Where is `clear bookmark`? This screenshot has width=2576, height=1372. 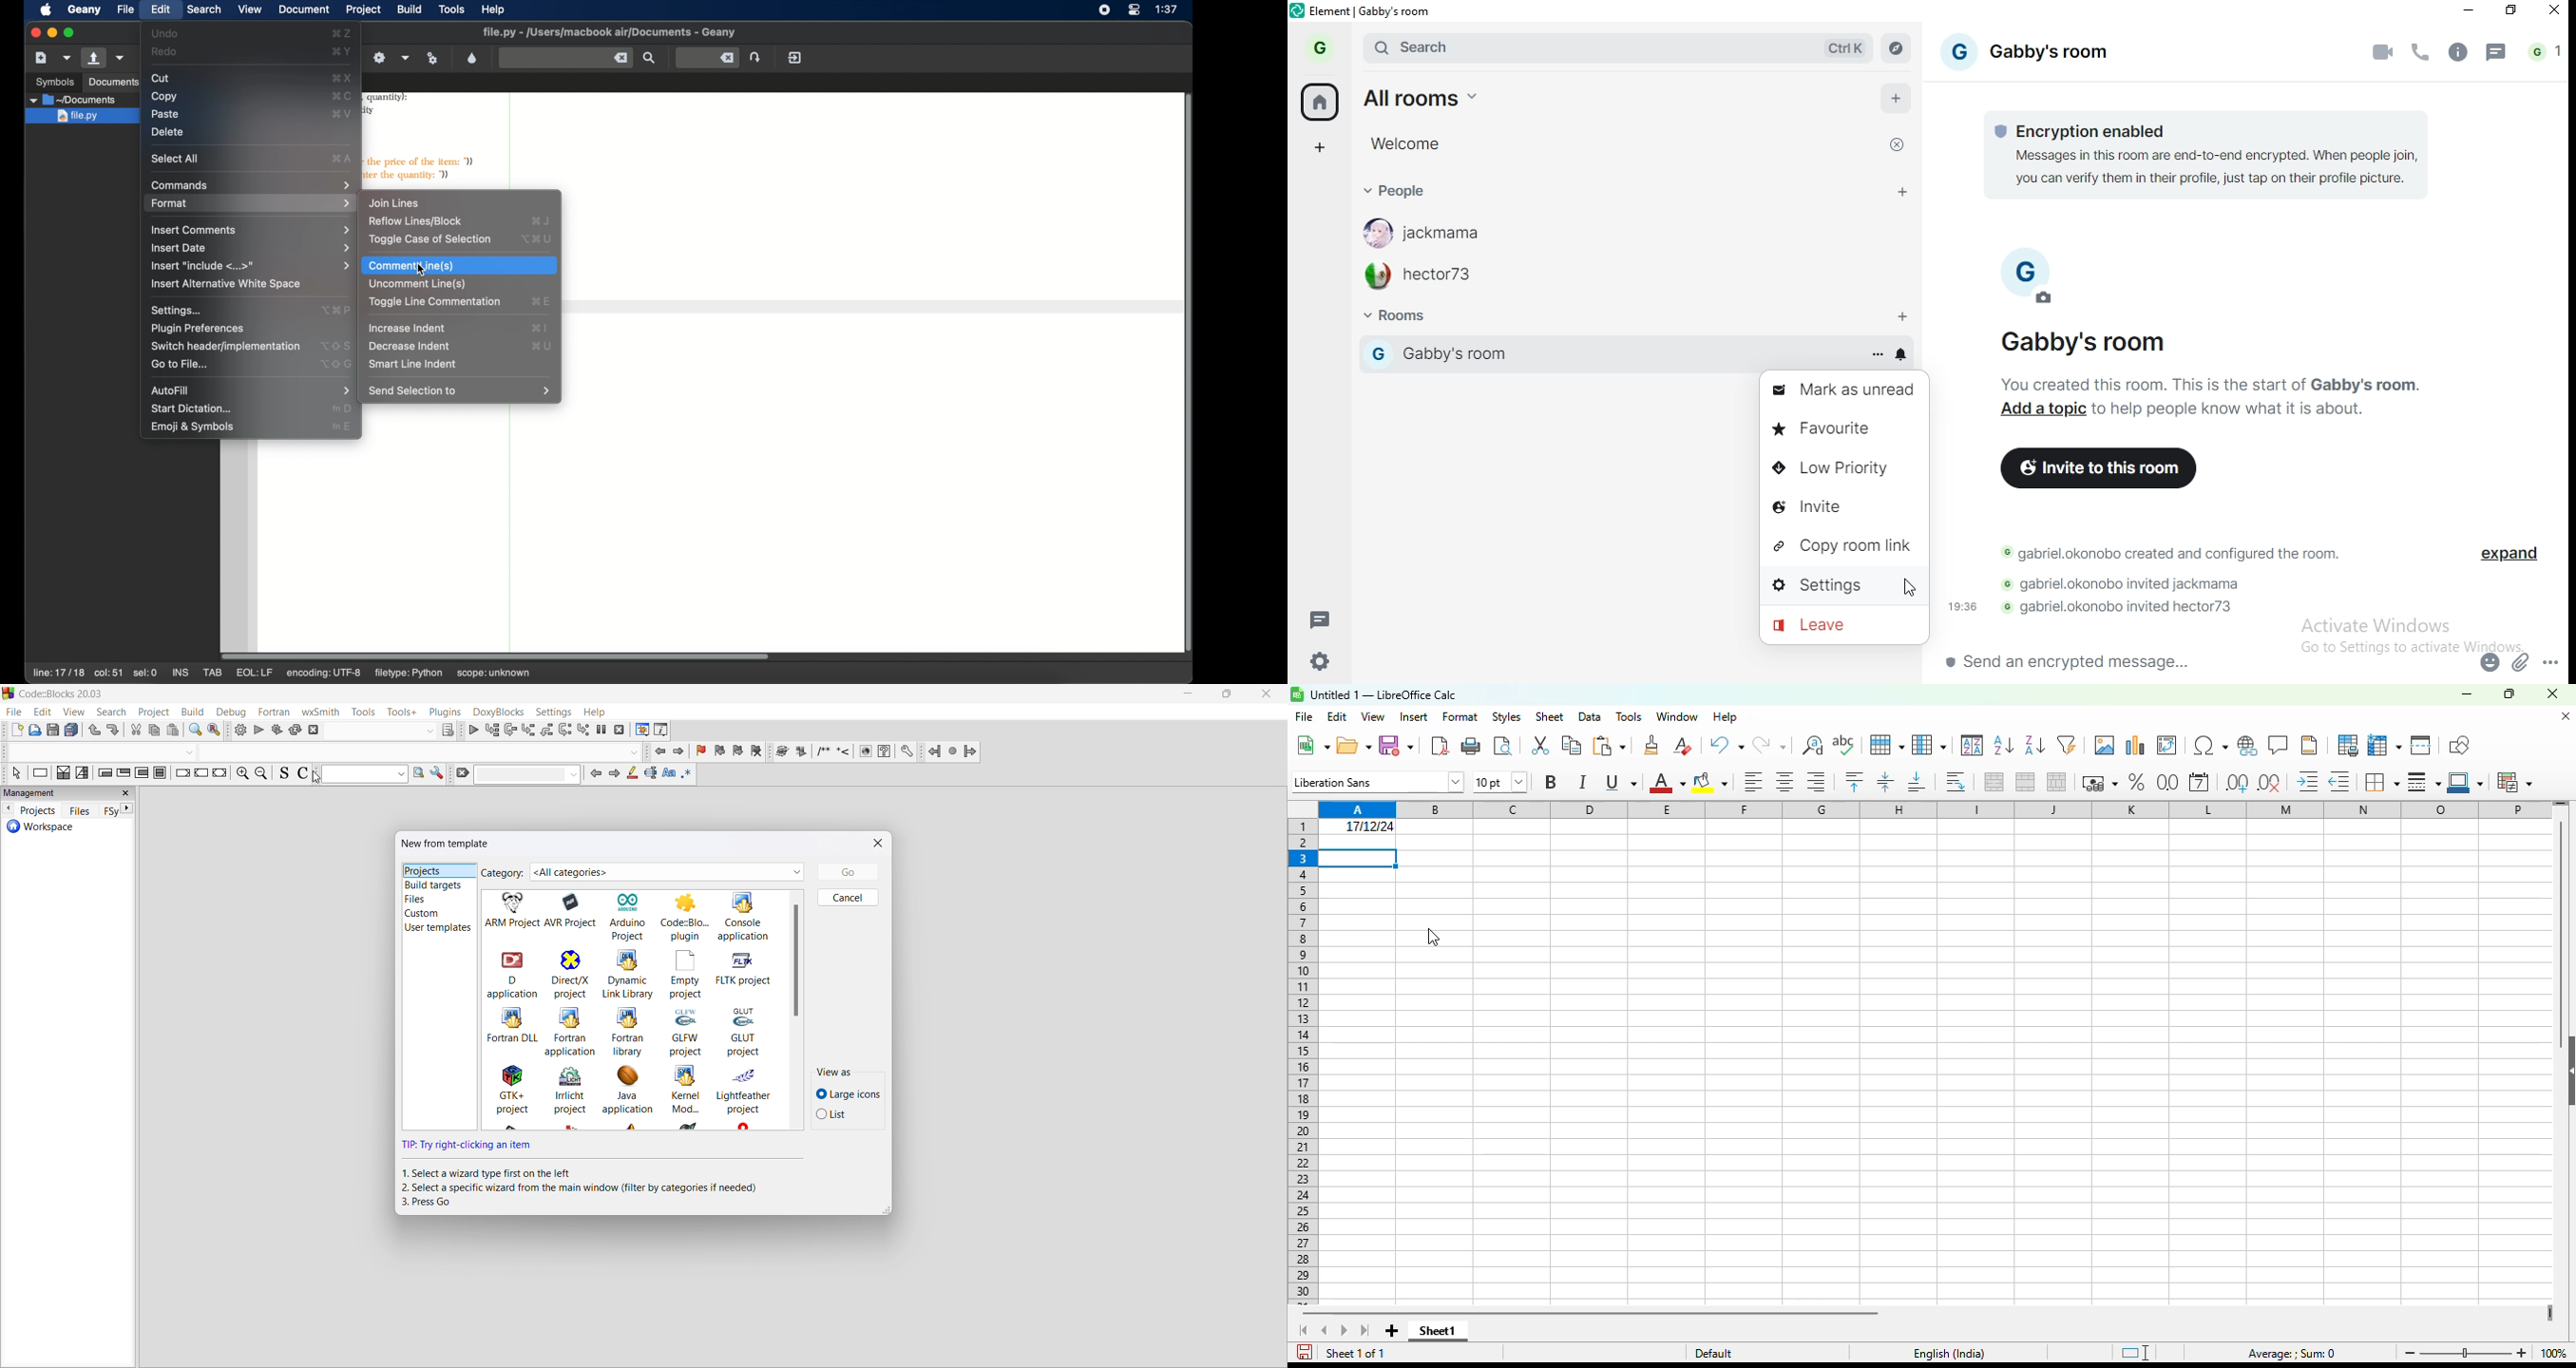
clear bookmark is located at coordinates (759, 752).